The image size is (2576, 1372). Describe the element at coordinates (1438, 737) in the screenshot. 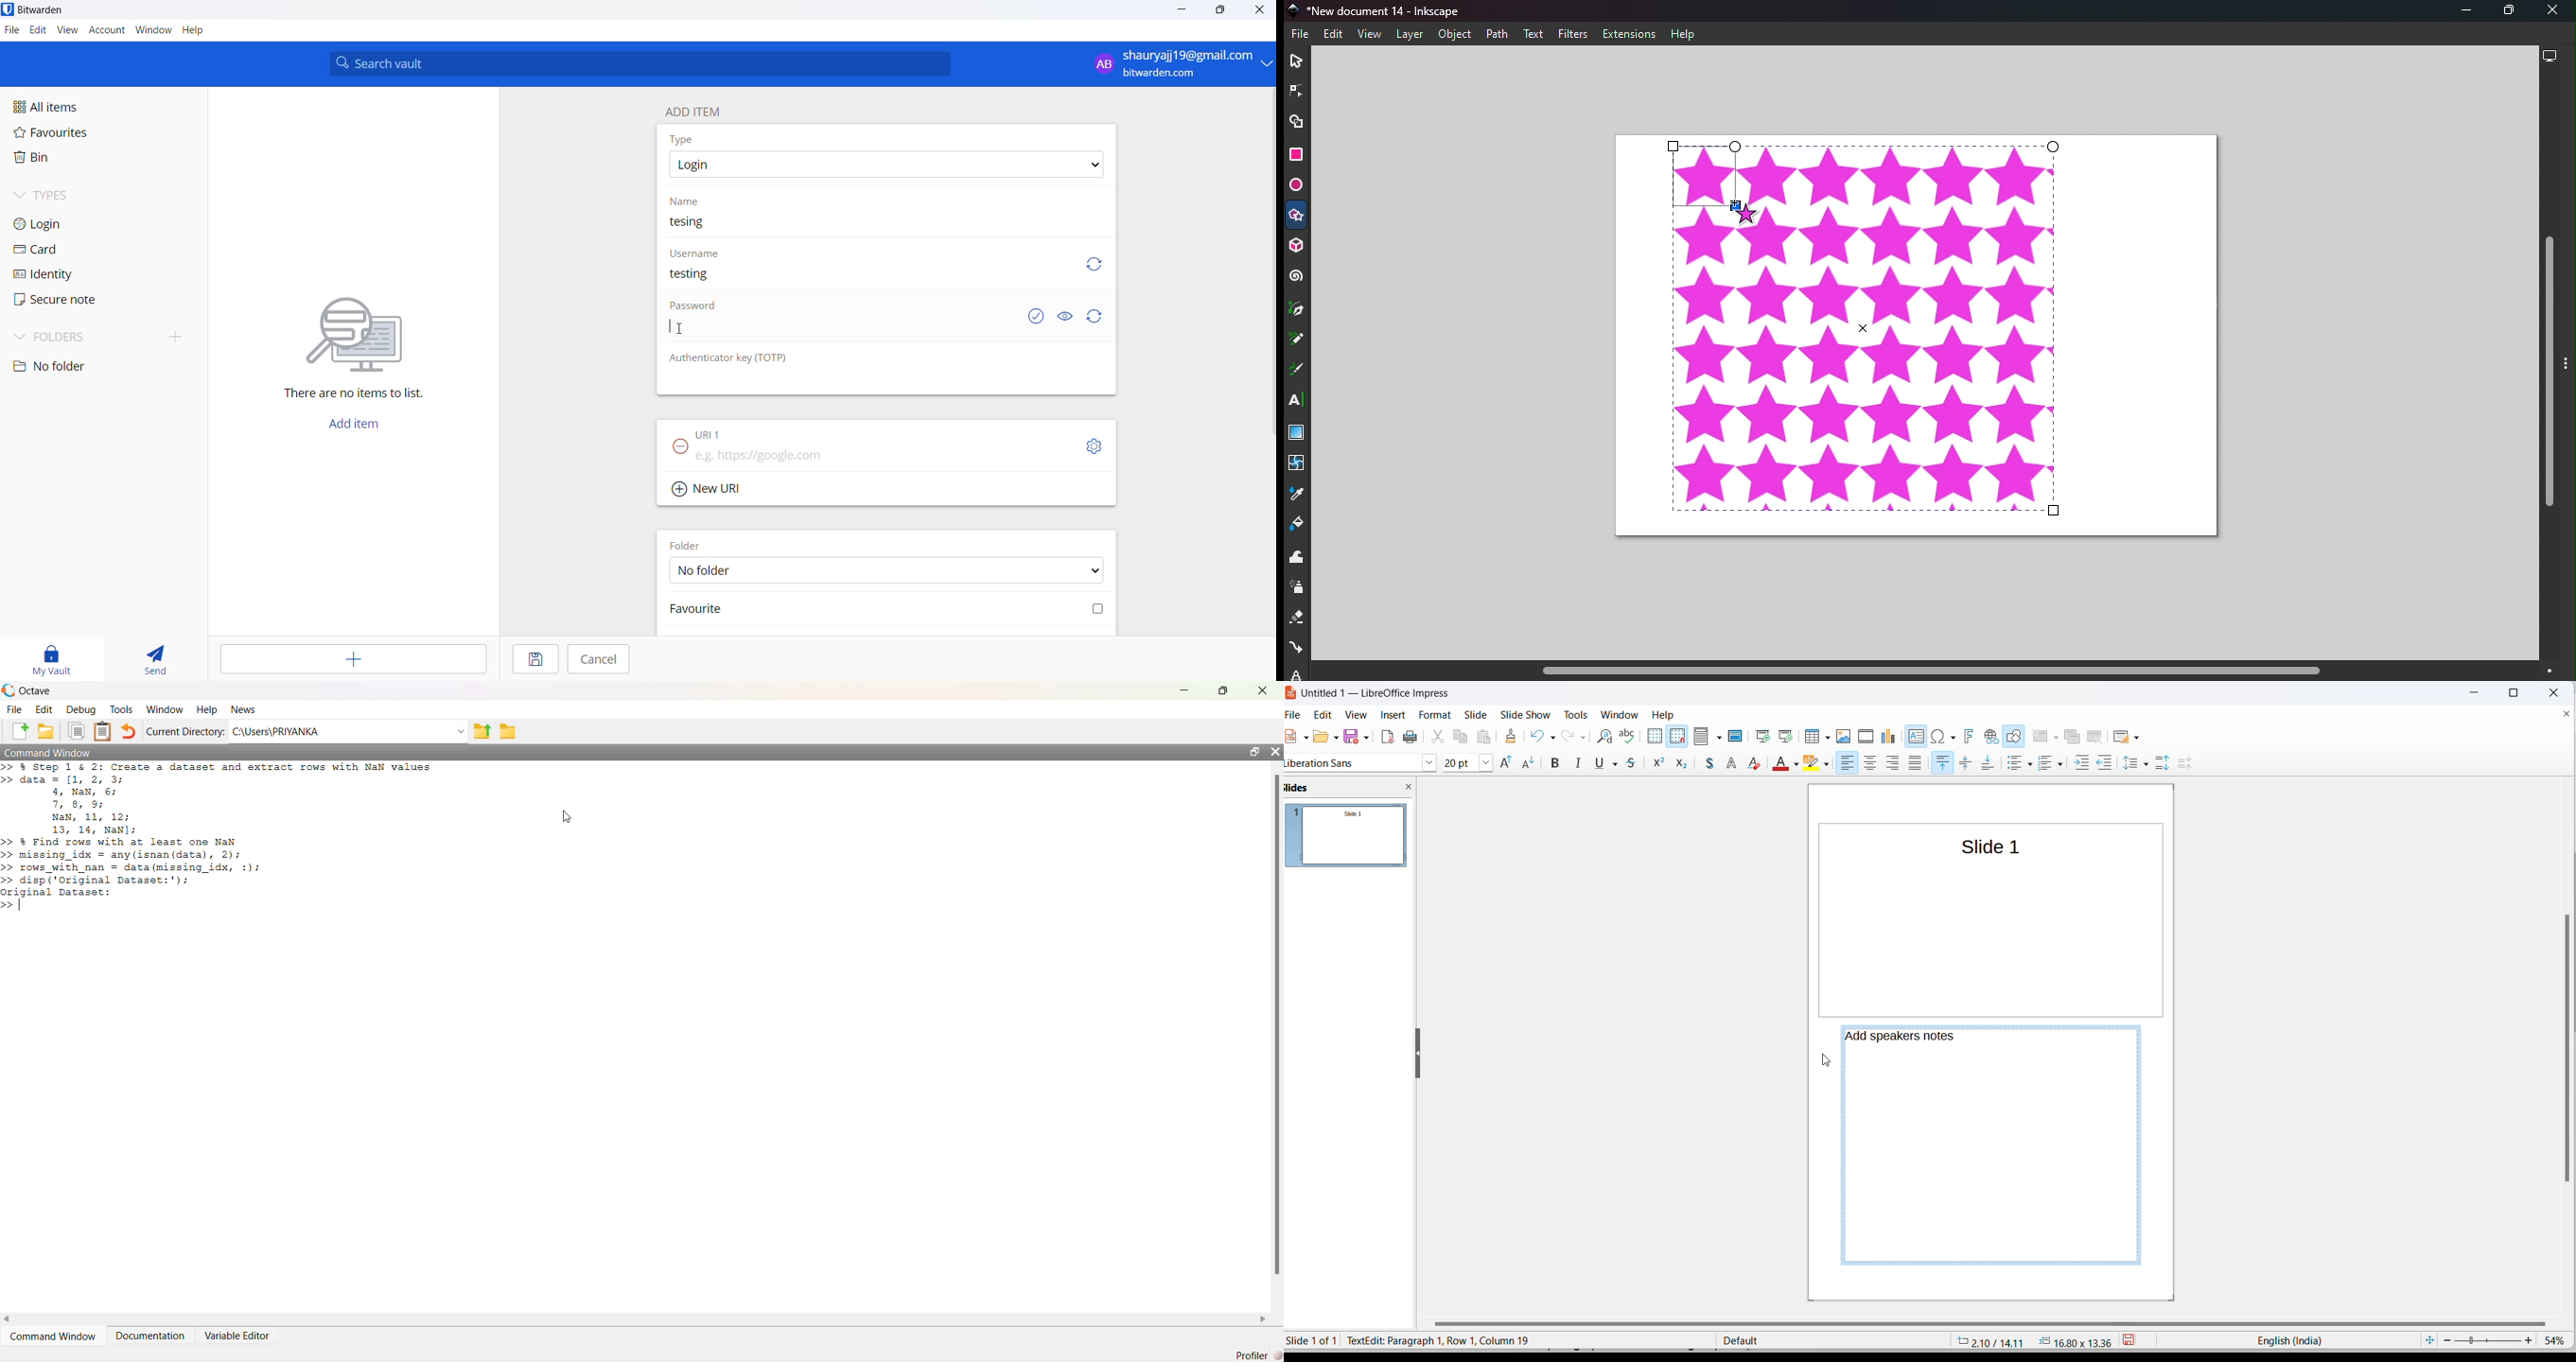

I see `cut` at that location.